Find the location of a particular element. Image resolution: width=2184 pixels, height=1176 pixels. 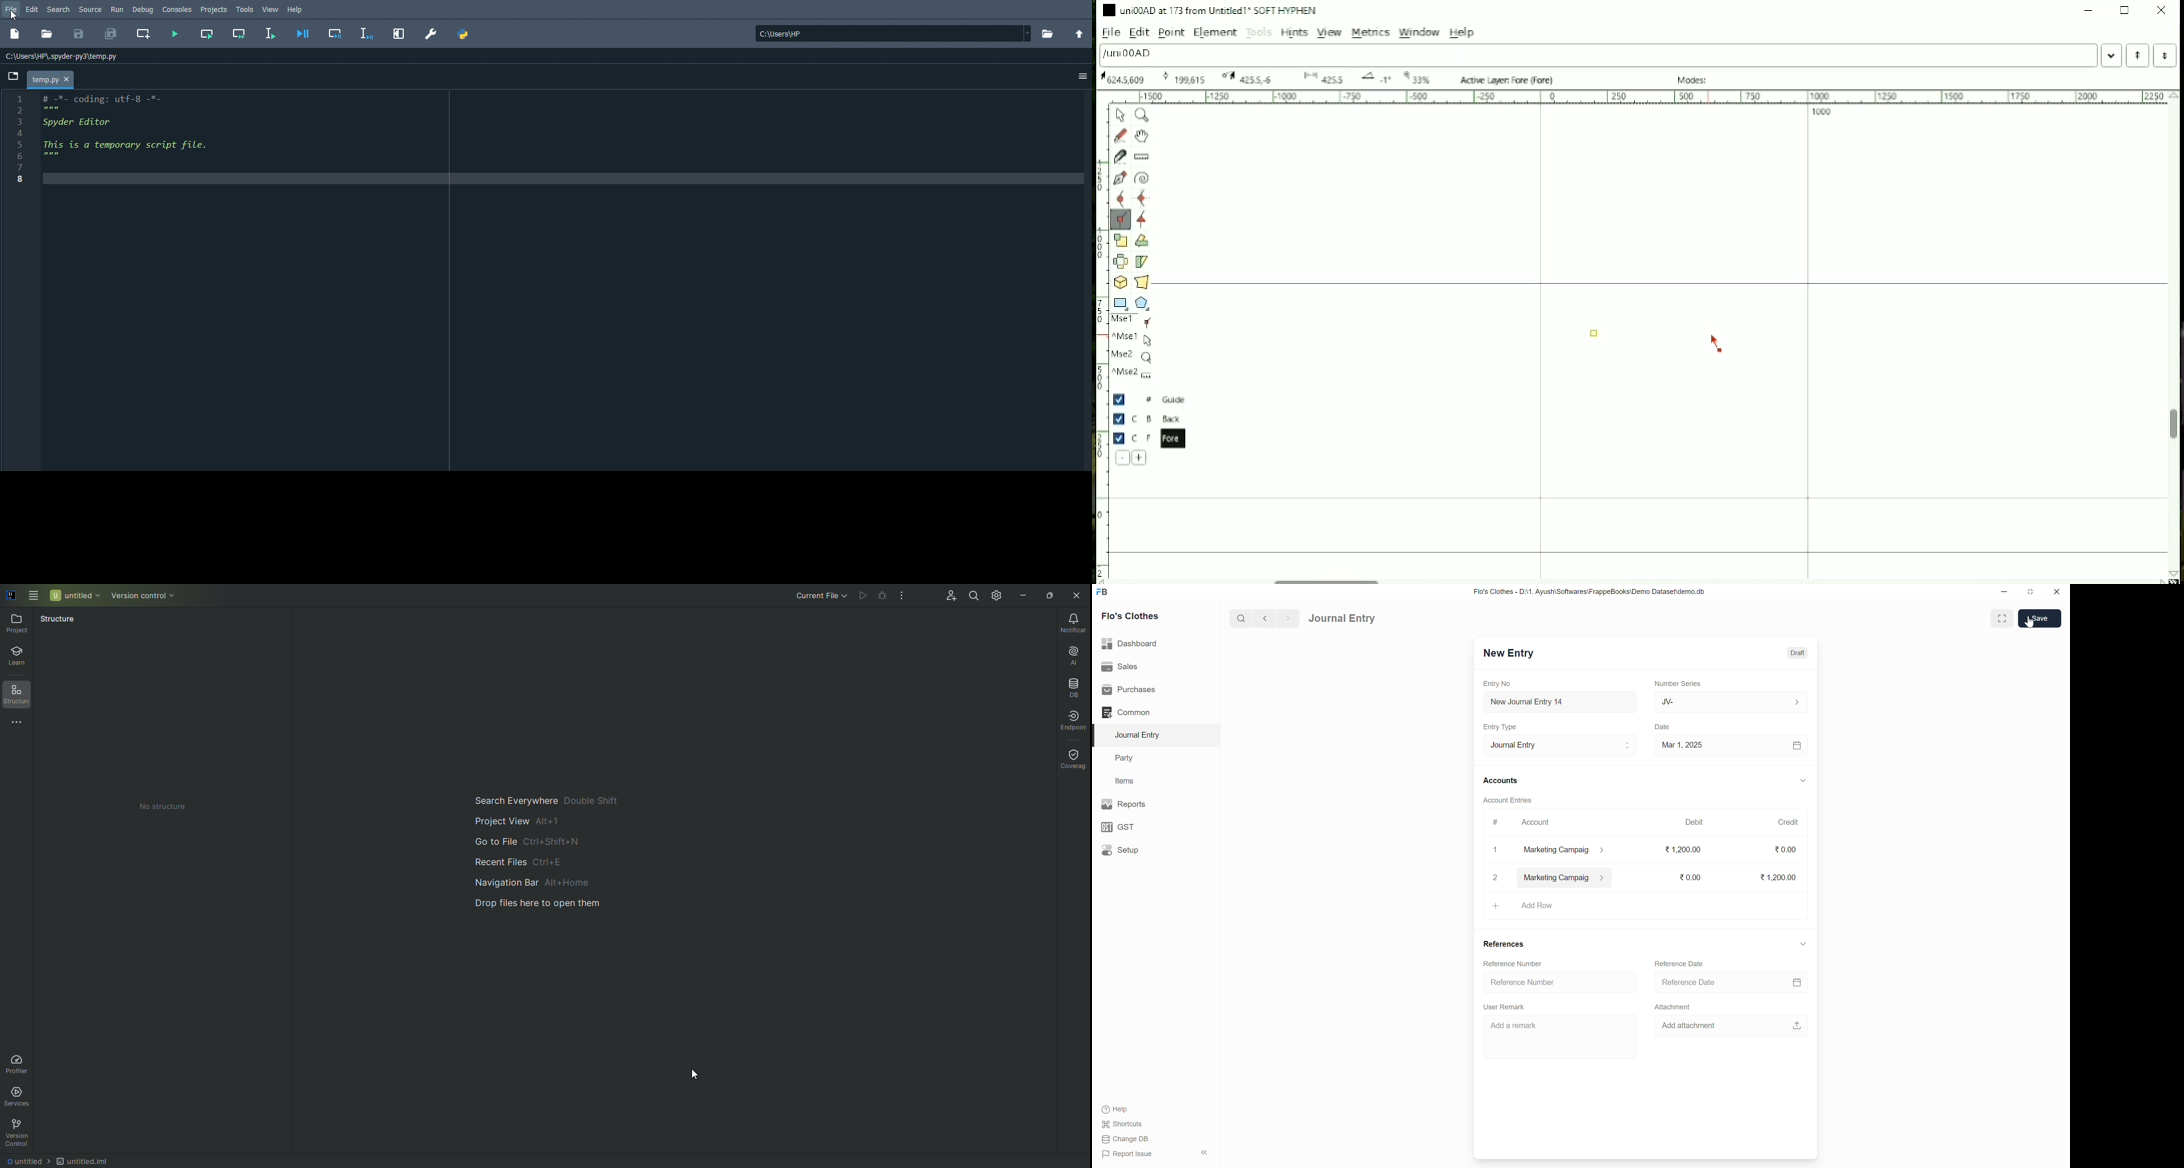

1,200.00 is located at coordinates (1682, 850).